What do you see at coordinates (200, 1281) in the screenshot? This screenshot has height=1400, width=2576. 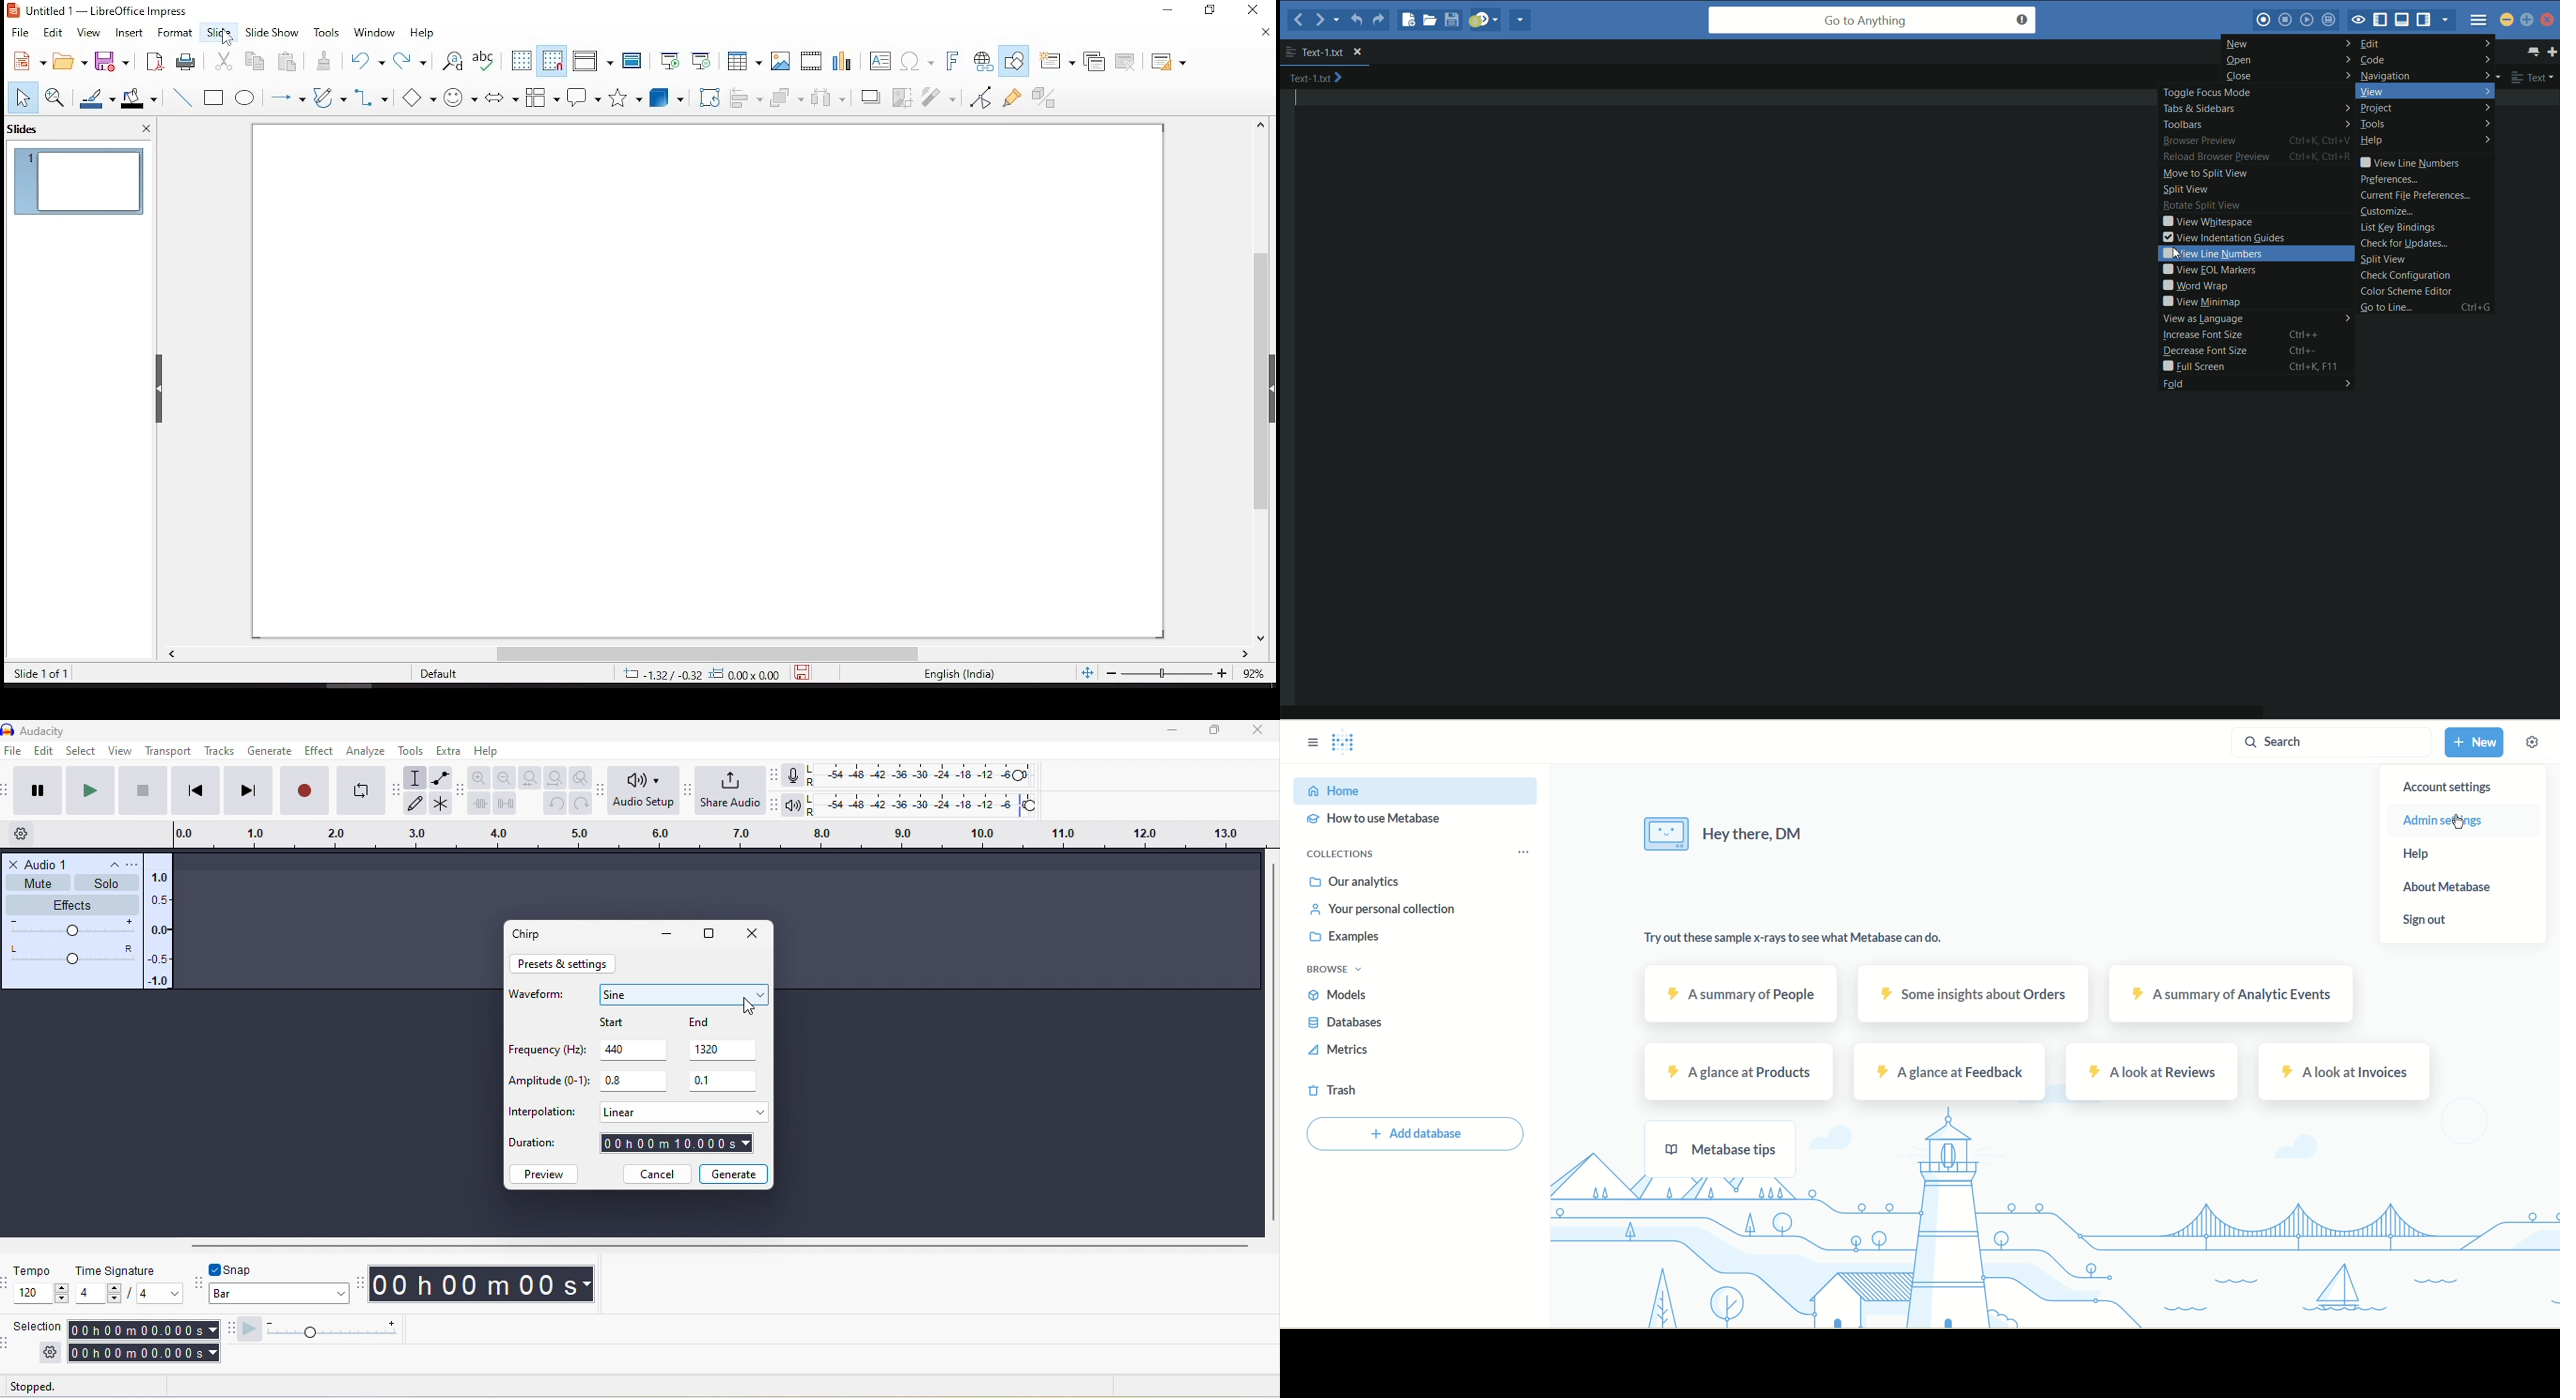 I see `audacity snapping toolbar` at bounding box center [200, 1281].